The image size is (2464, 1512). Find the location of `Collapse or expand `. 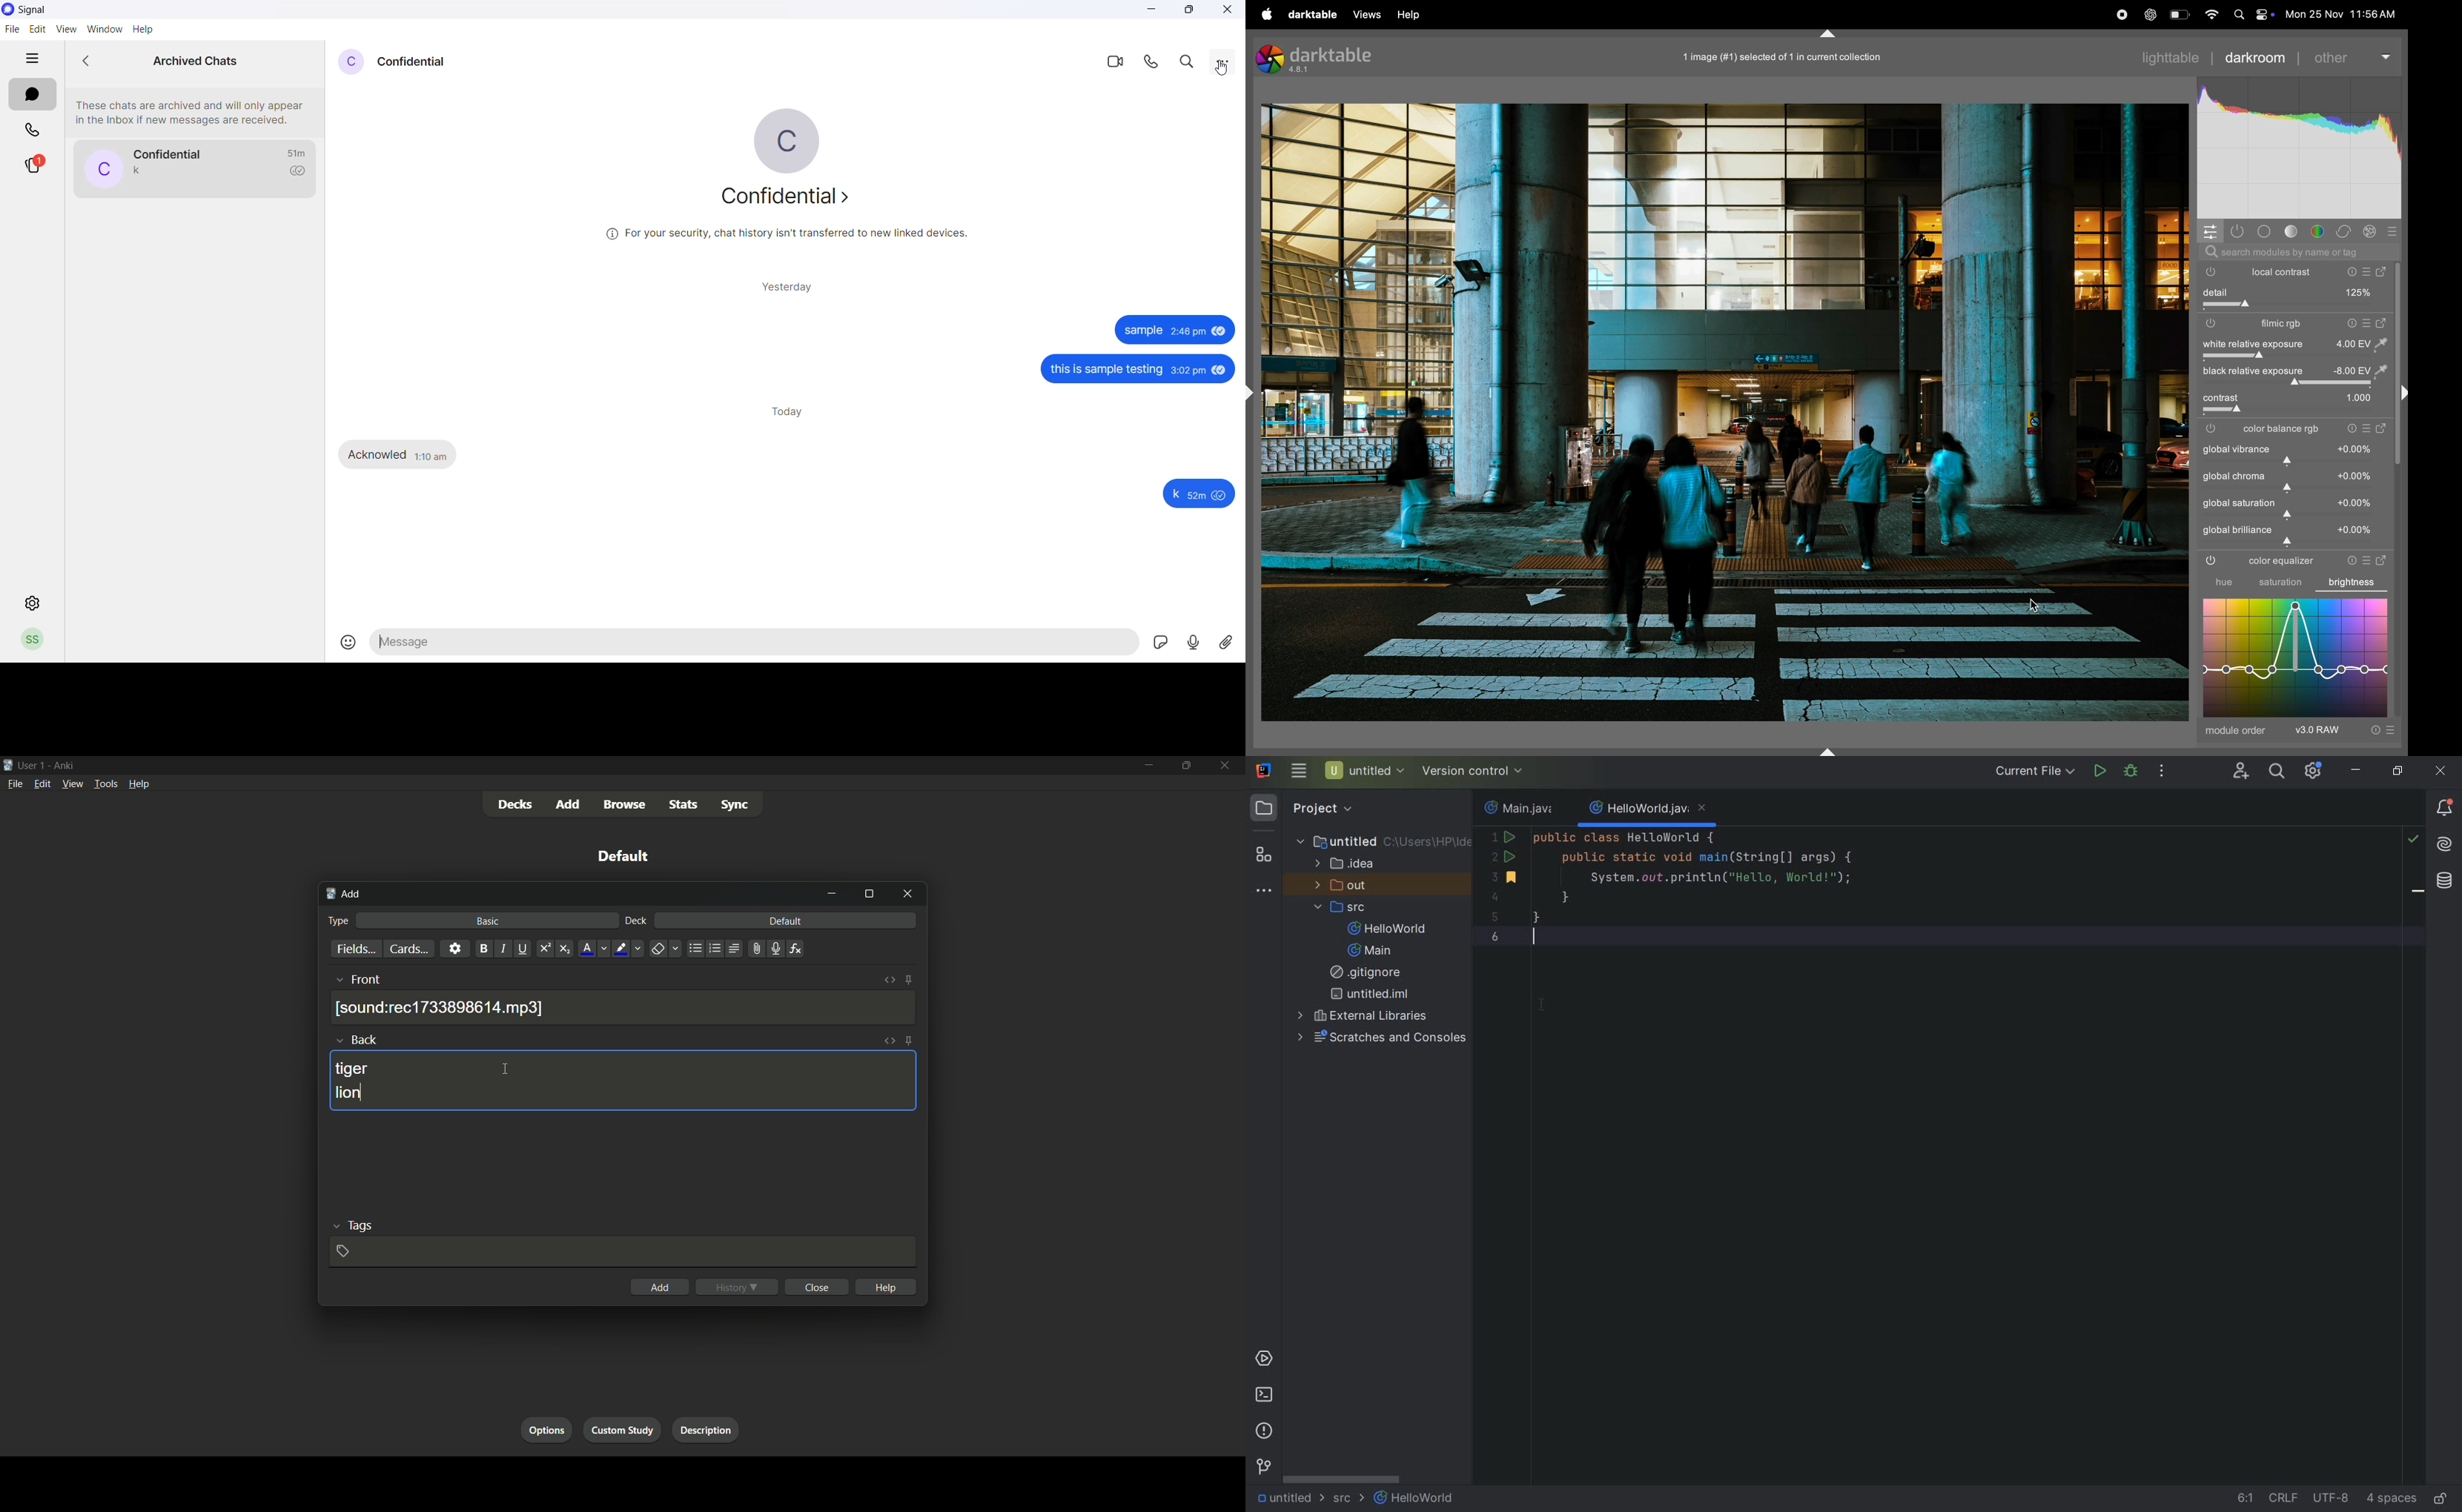

Collapse or expand  is located at coordinates (1253, 392).